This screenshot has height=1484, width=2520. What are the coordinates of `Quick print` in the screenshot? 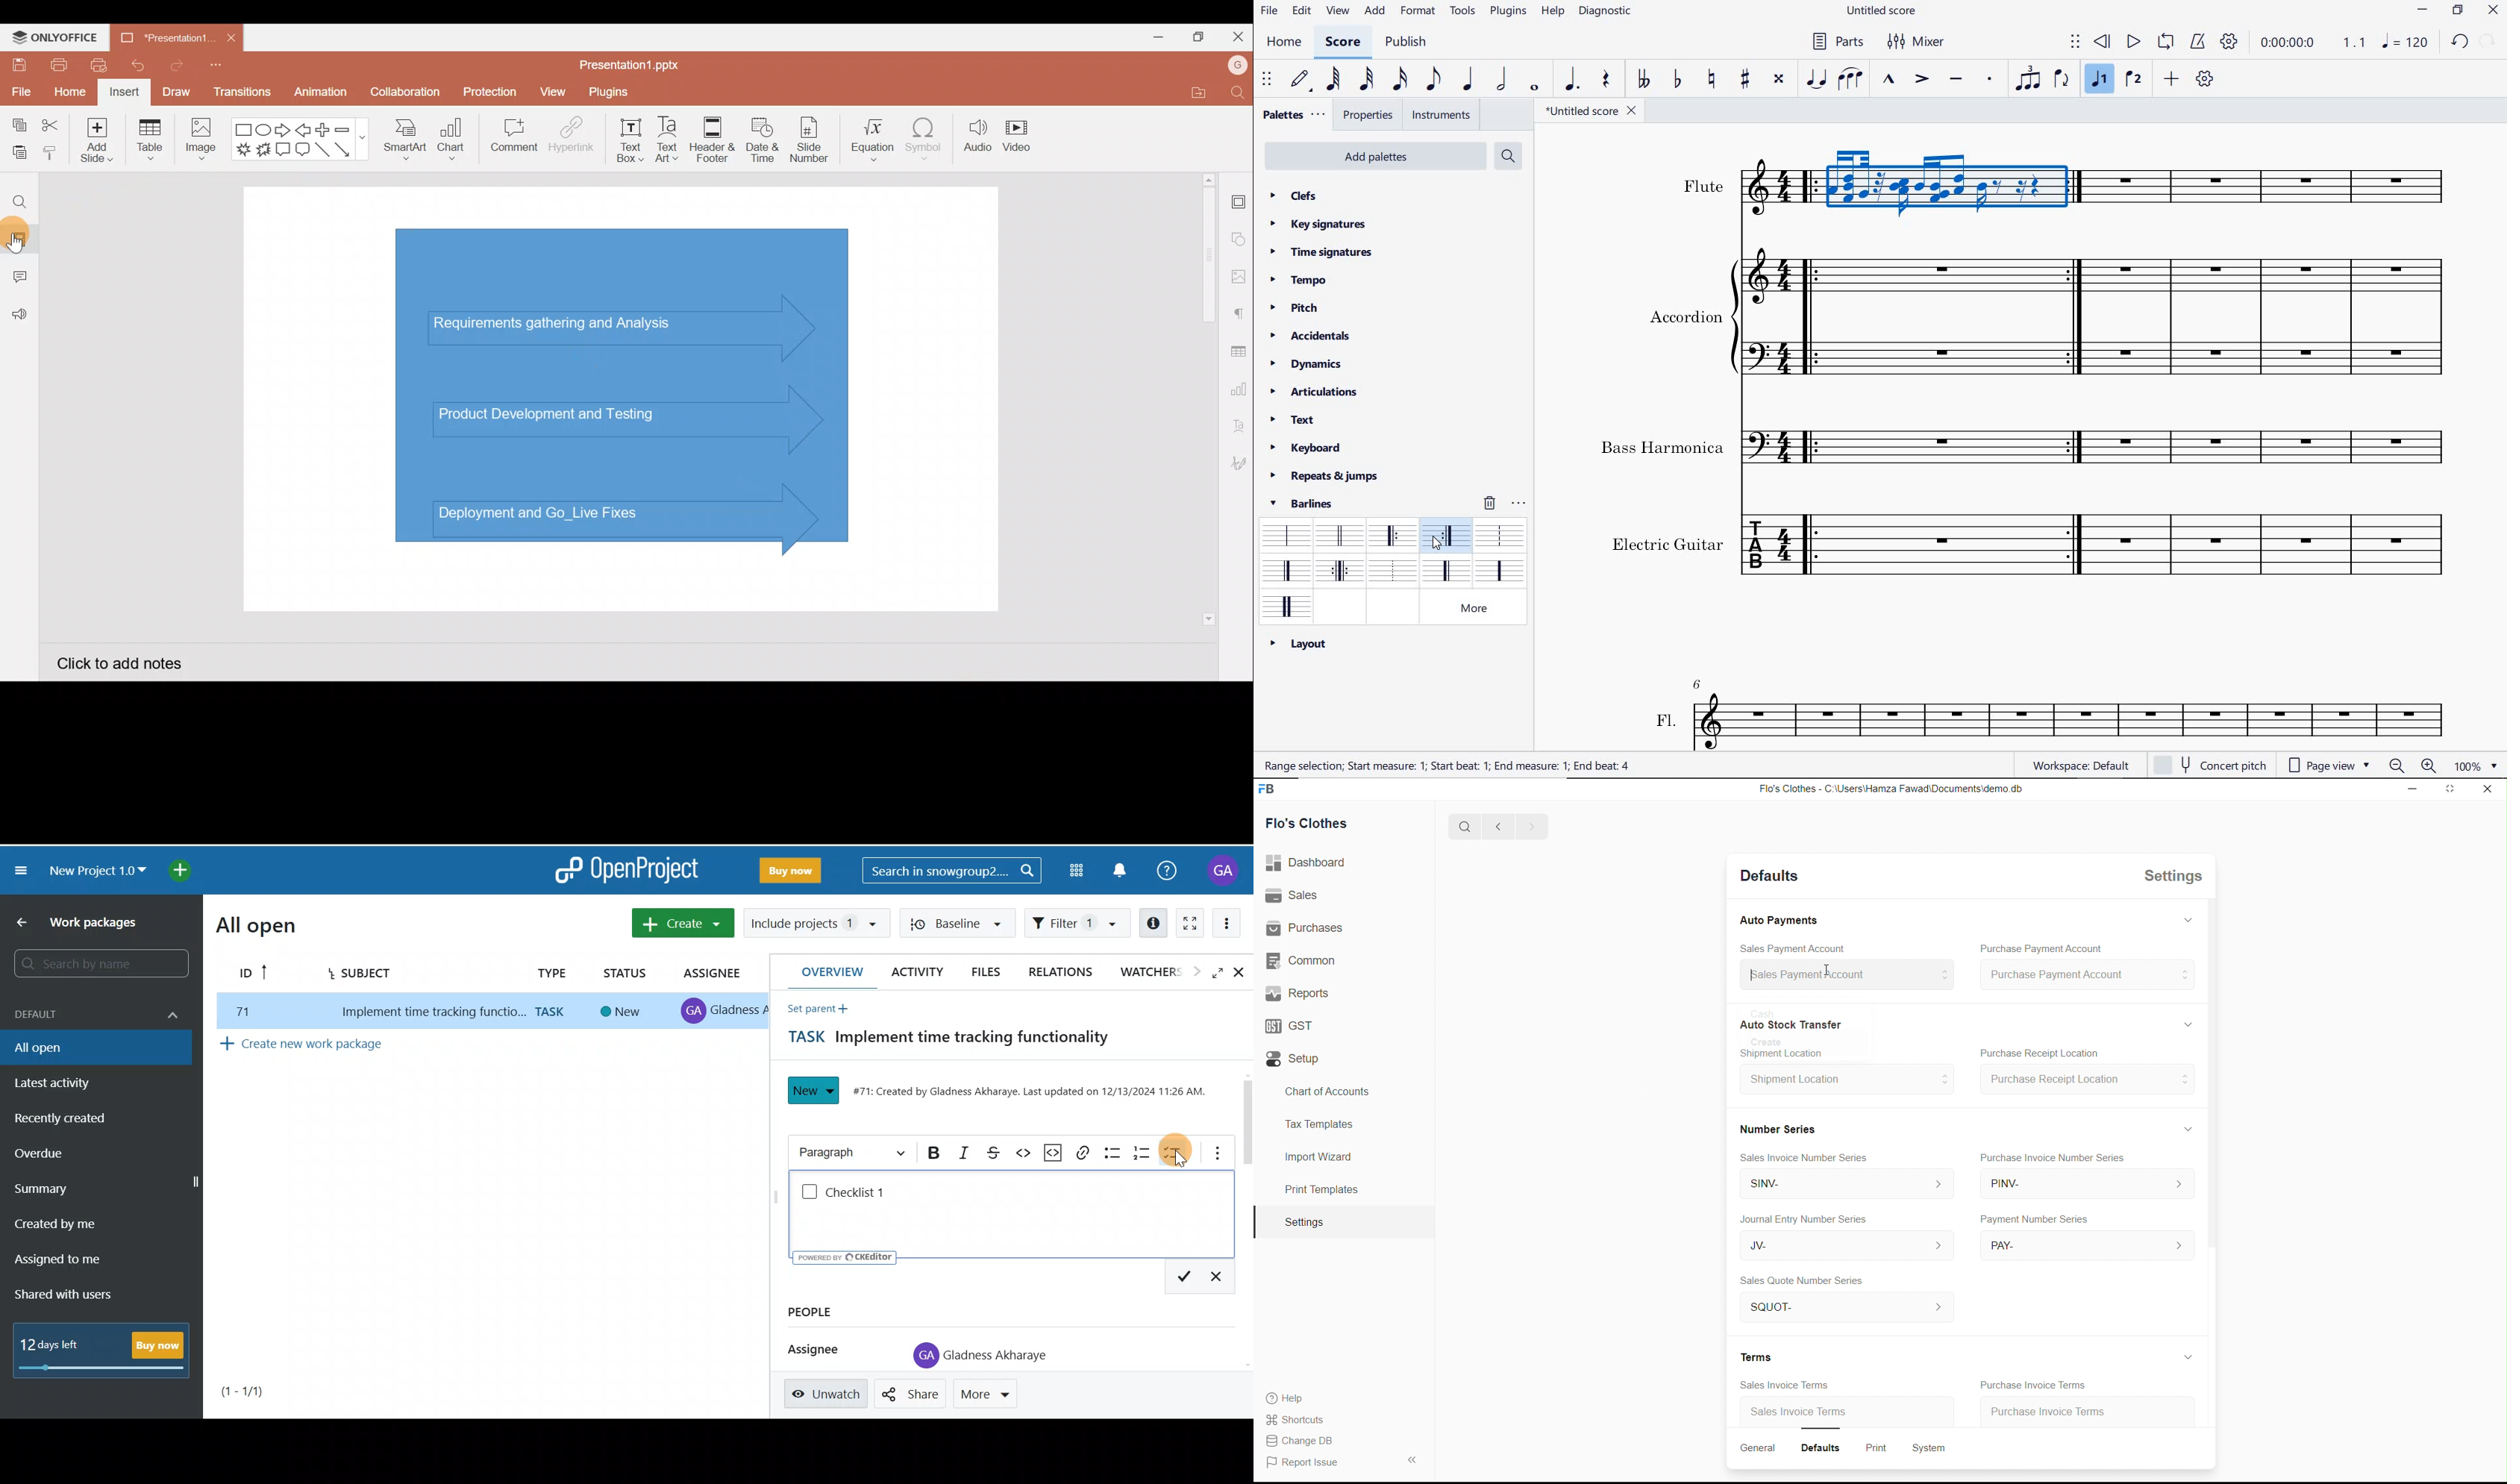 It's located at (99, 65).